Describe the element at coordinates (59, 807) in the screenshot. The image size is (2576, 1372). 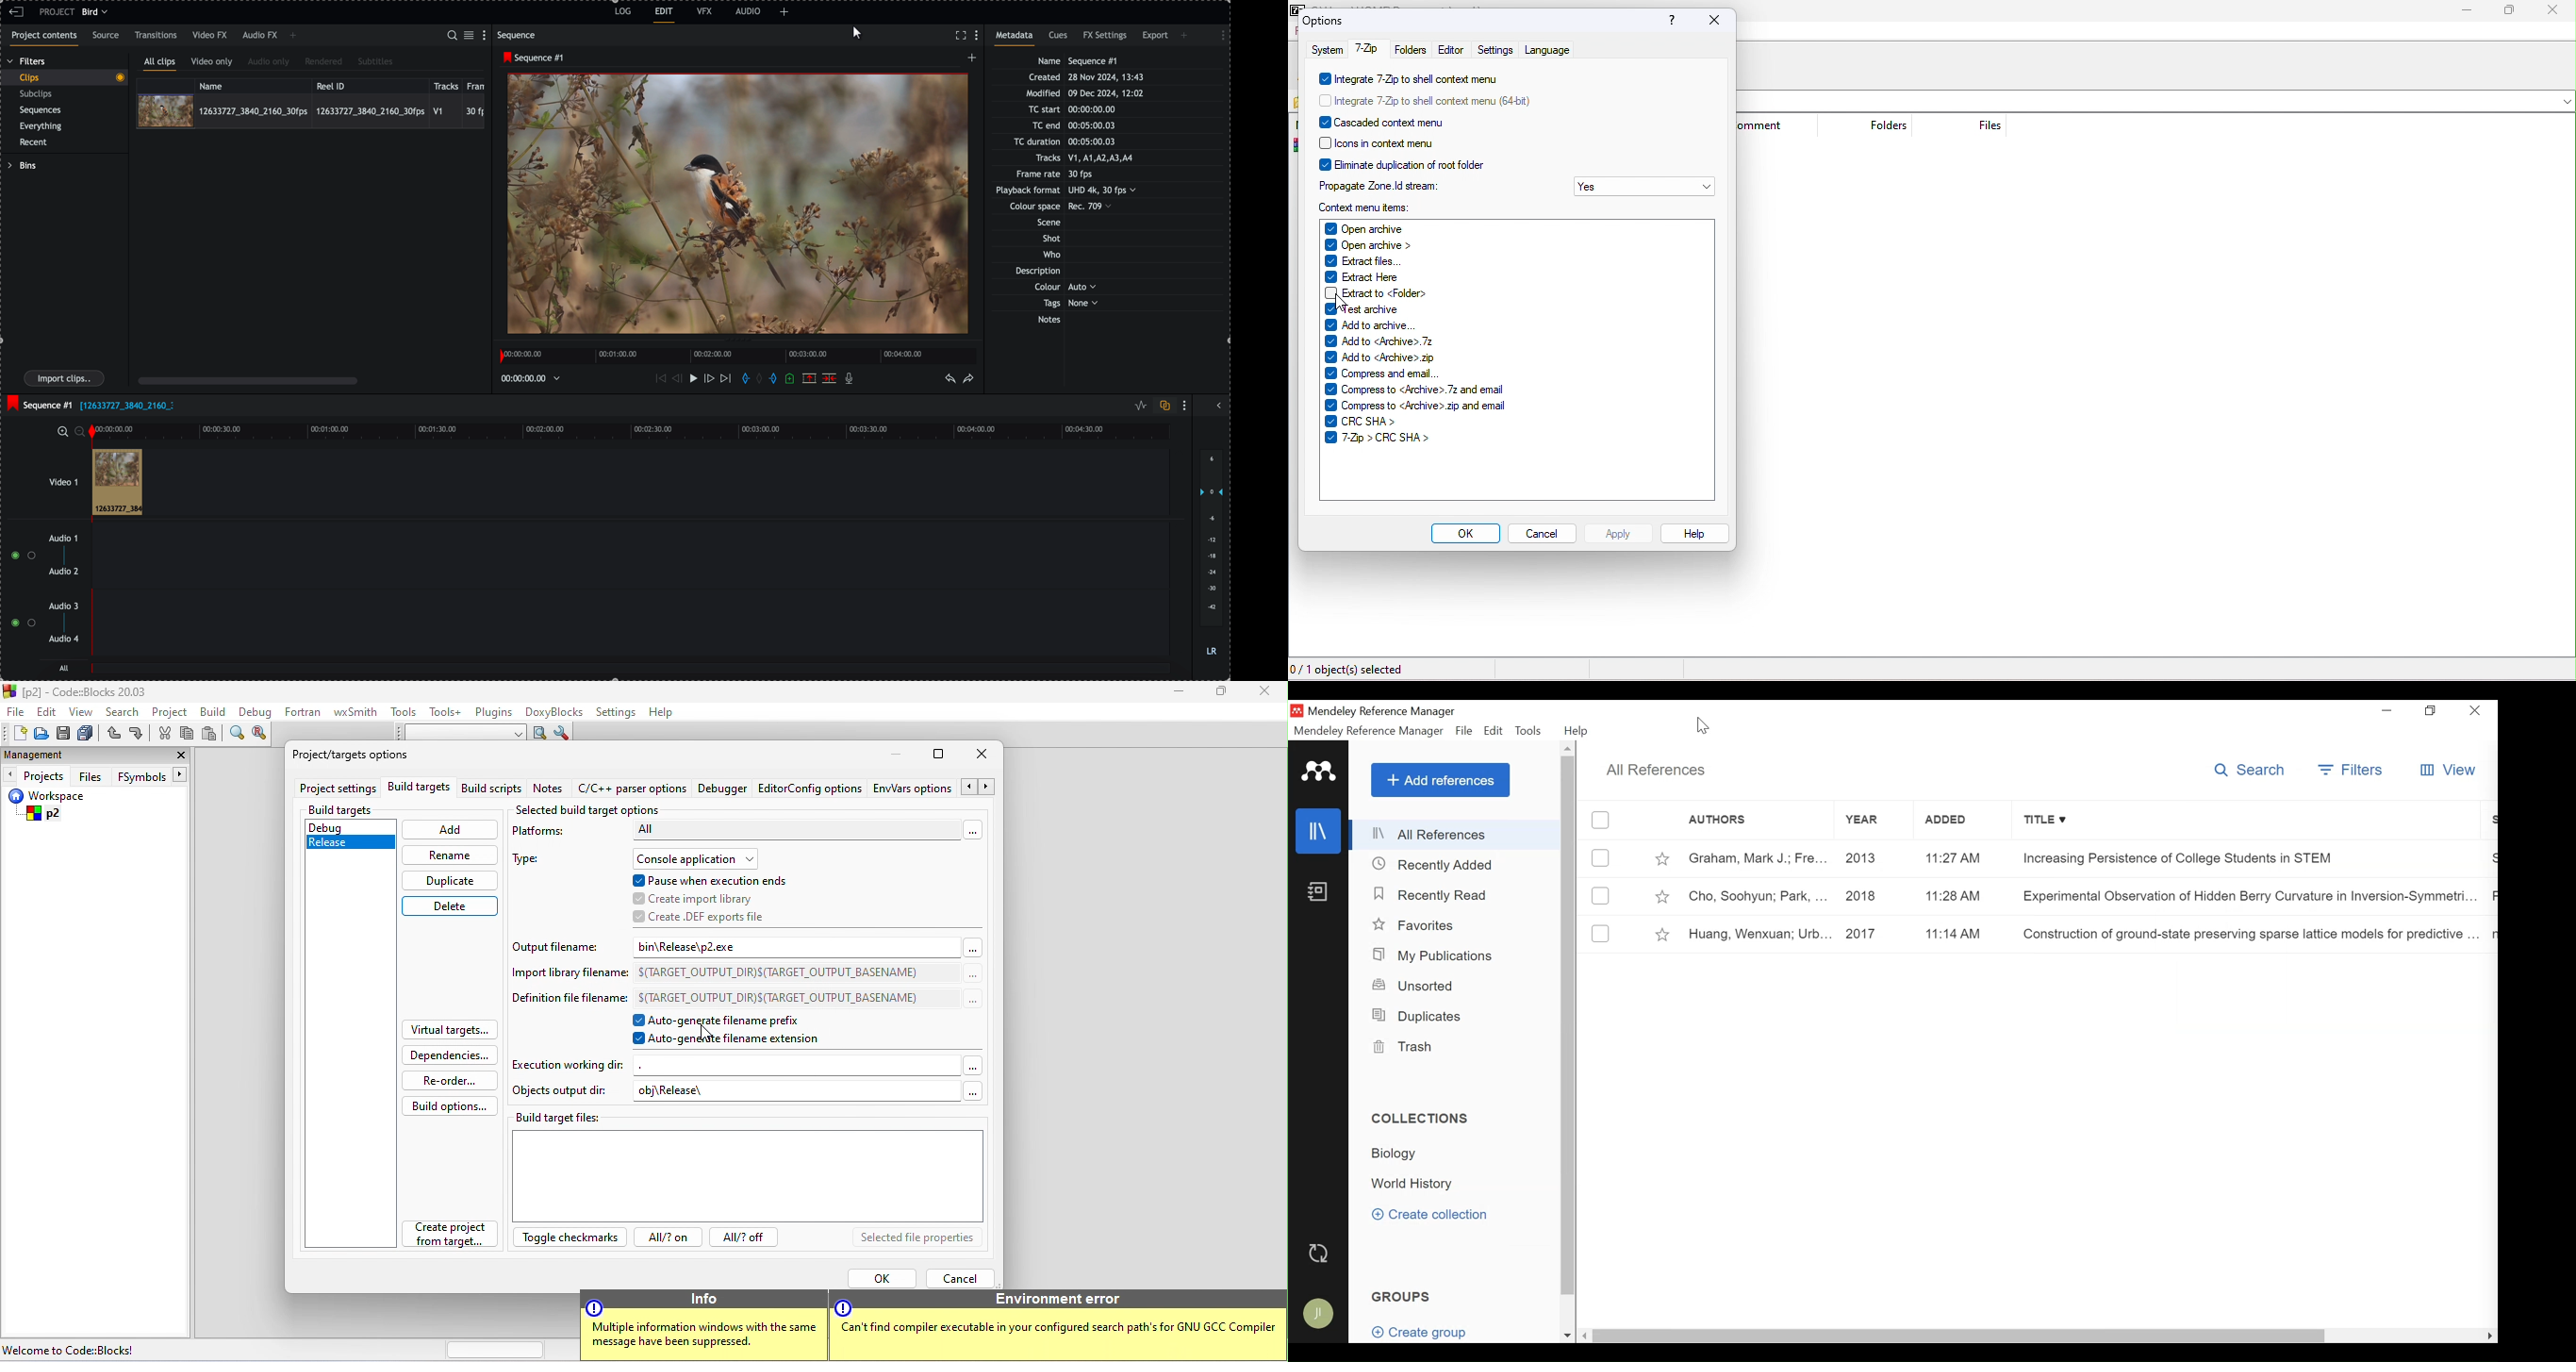
I see `workspace p2` at that location.